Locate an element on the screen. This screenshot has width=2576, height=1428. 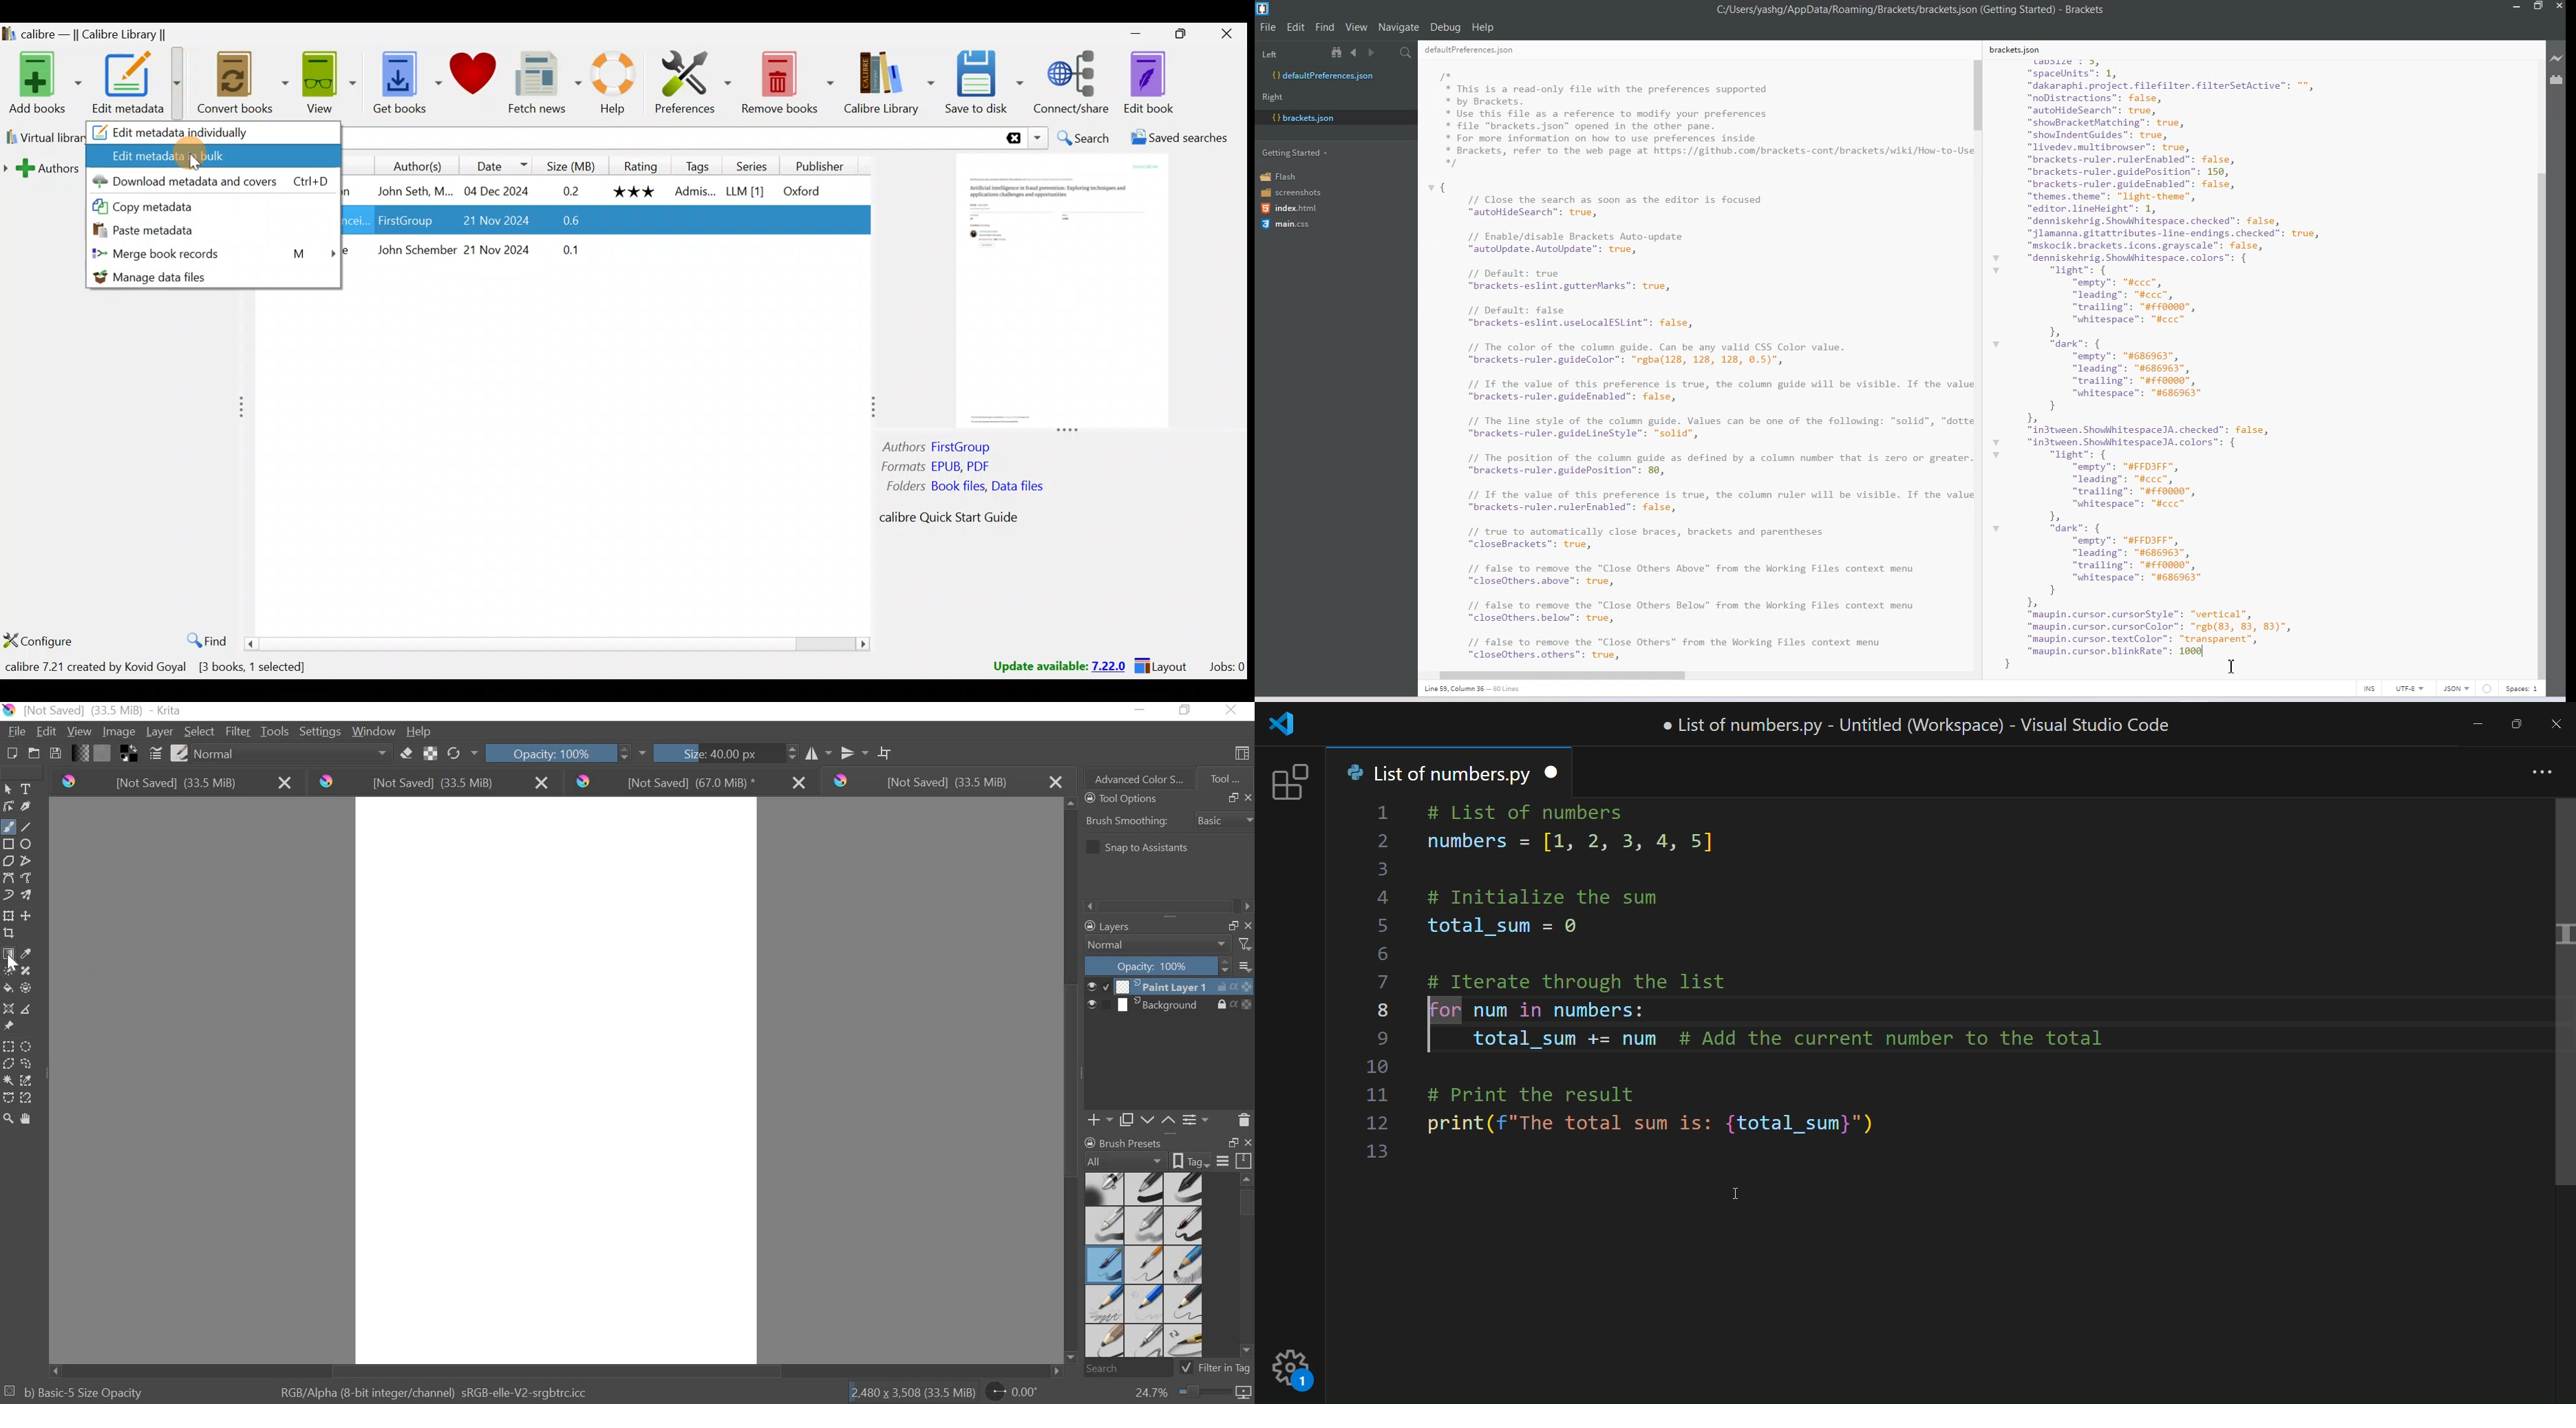
main.css is located at coordinates (1285, 224).